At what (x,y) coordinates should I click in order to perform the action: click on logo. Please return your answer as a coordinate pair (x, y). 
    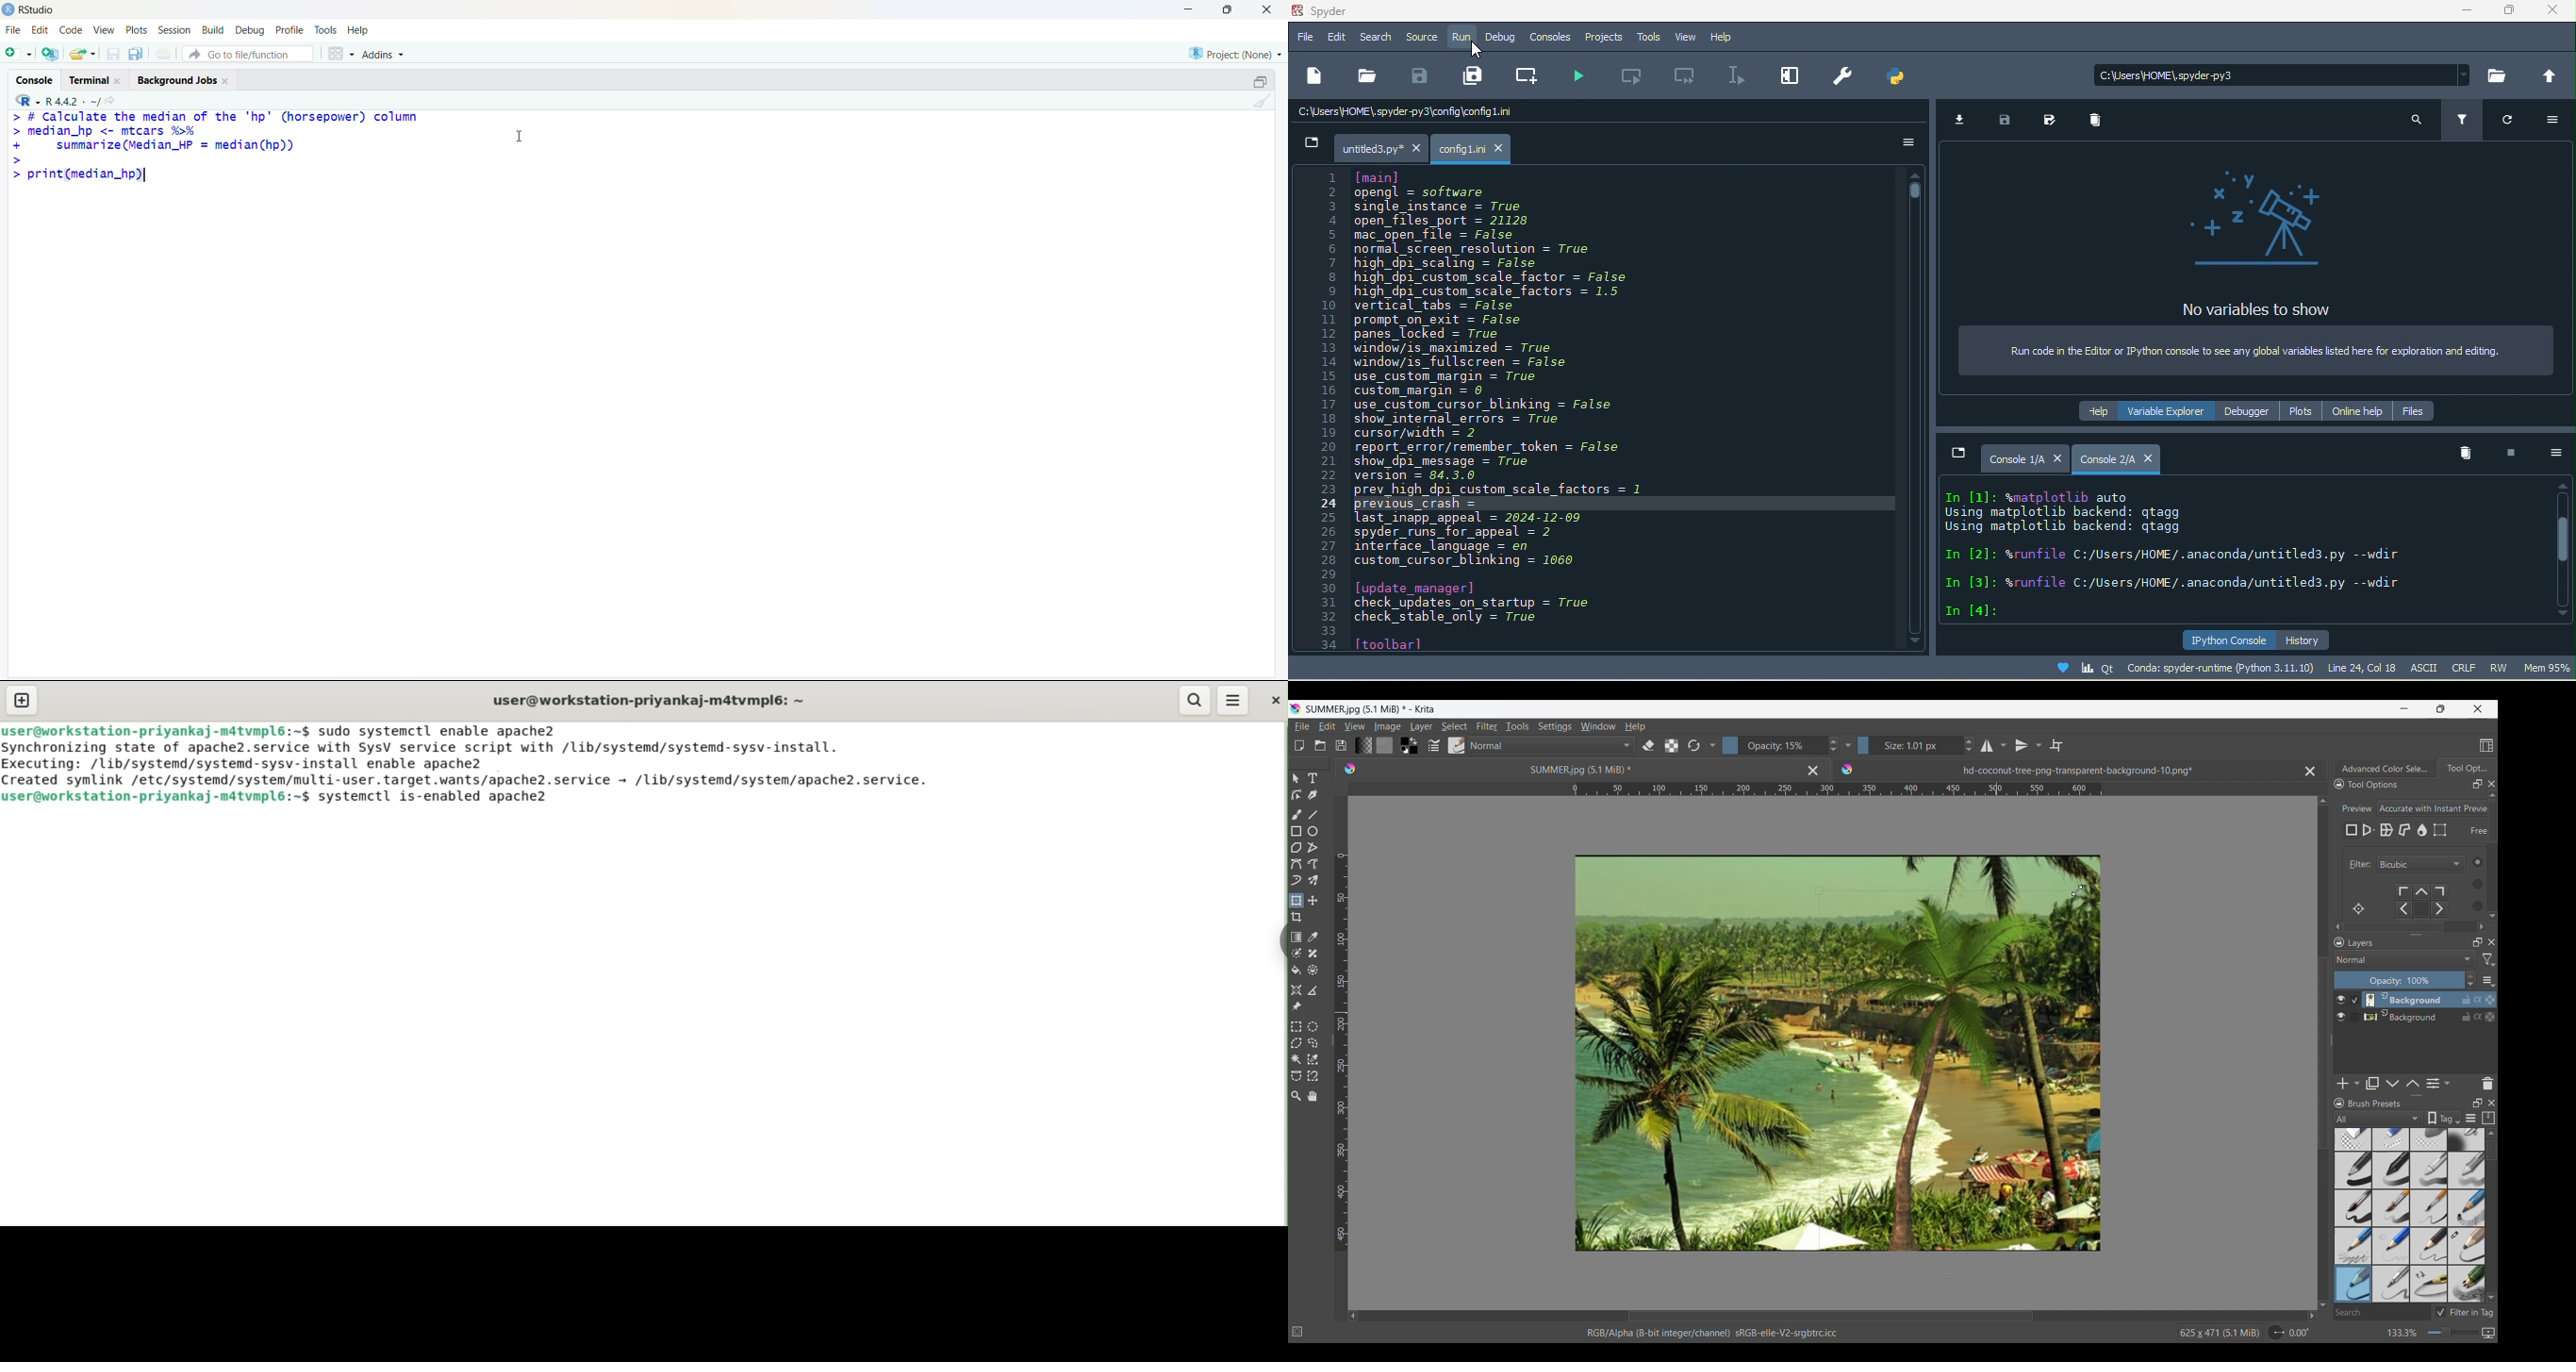
    Looking at the image, I should click on (8, 10).